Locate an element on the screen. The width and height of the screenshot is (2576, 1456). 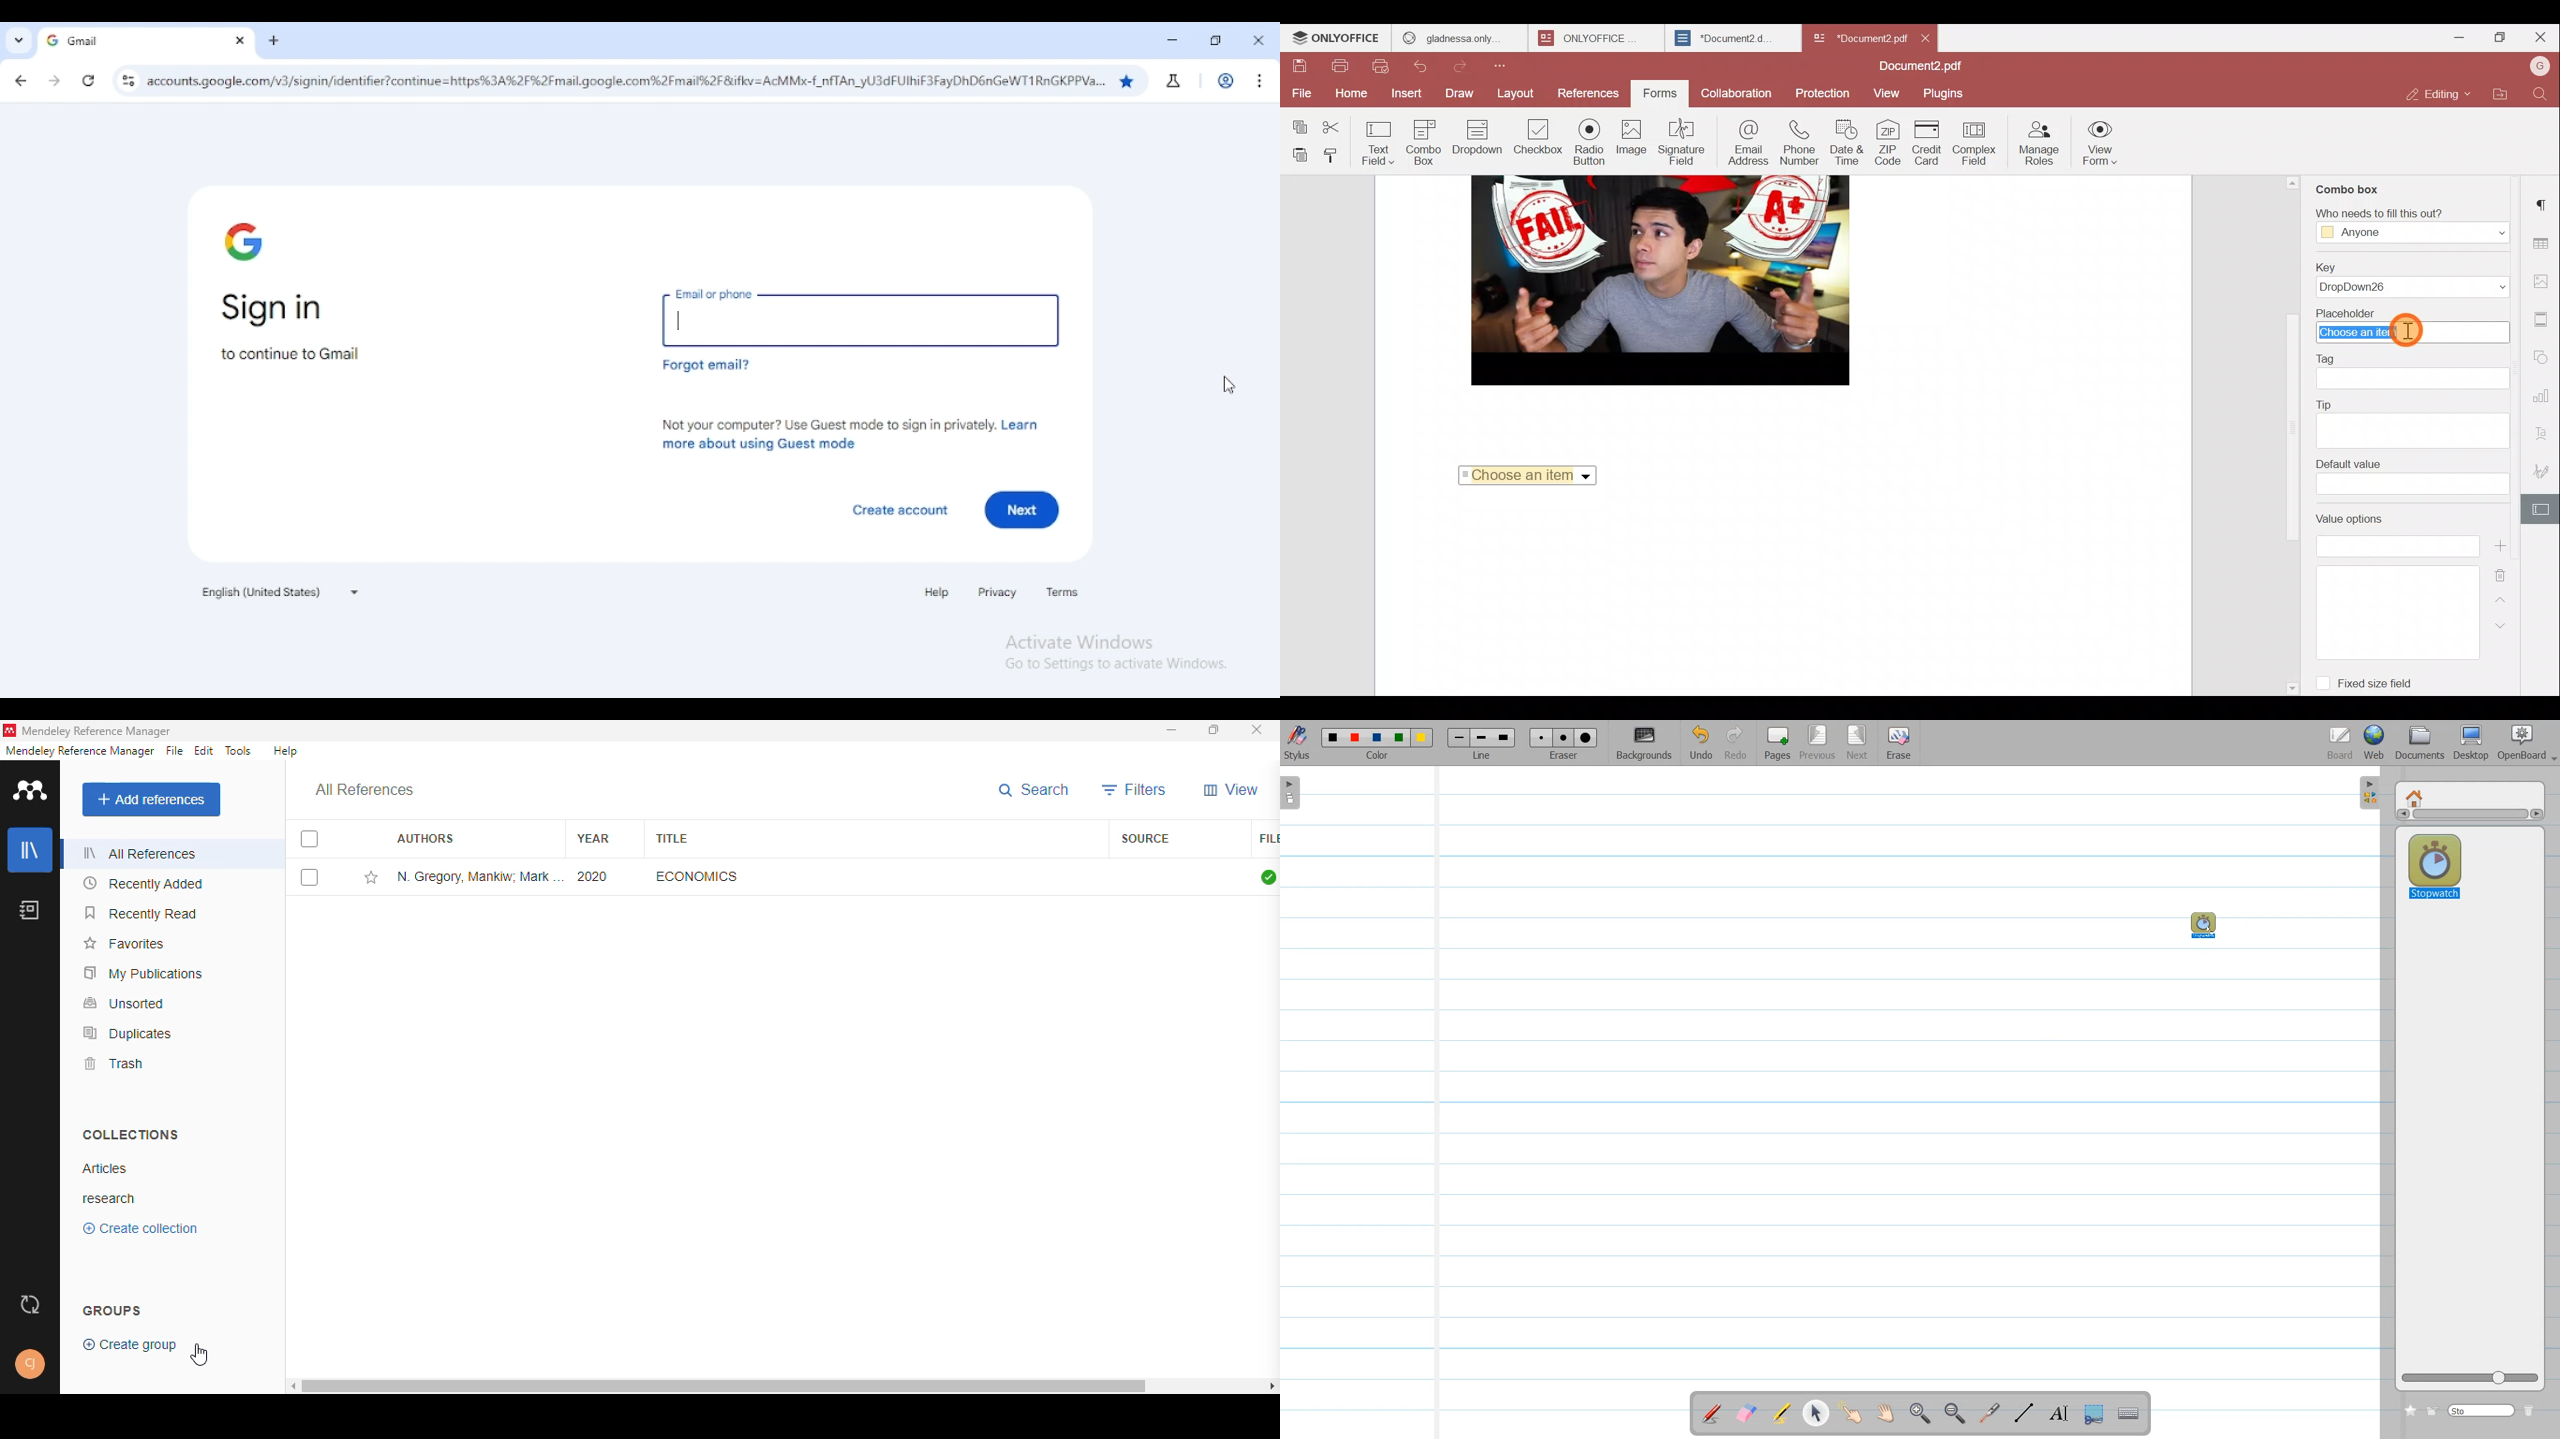
Save is located at coordinates (1300, 67).